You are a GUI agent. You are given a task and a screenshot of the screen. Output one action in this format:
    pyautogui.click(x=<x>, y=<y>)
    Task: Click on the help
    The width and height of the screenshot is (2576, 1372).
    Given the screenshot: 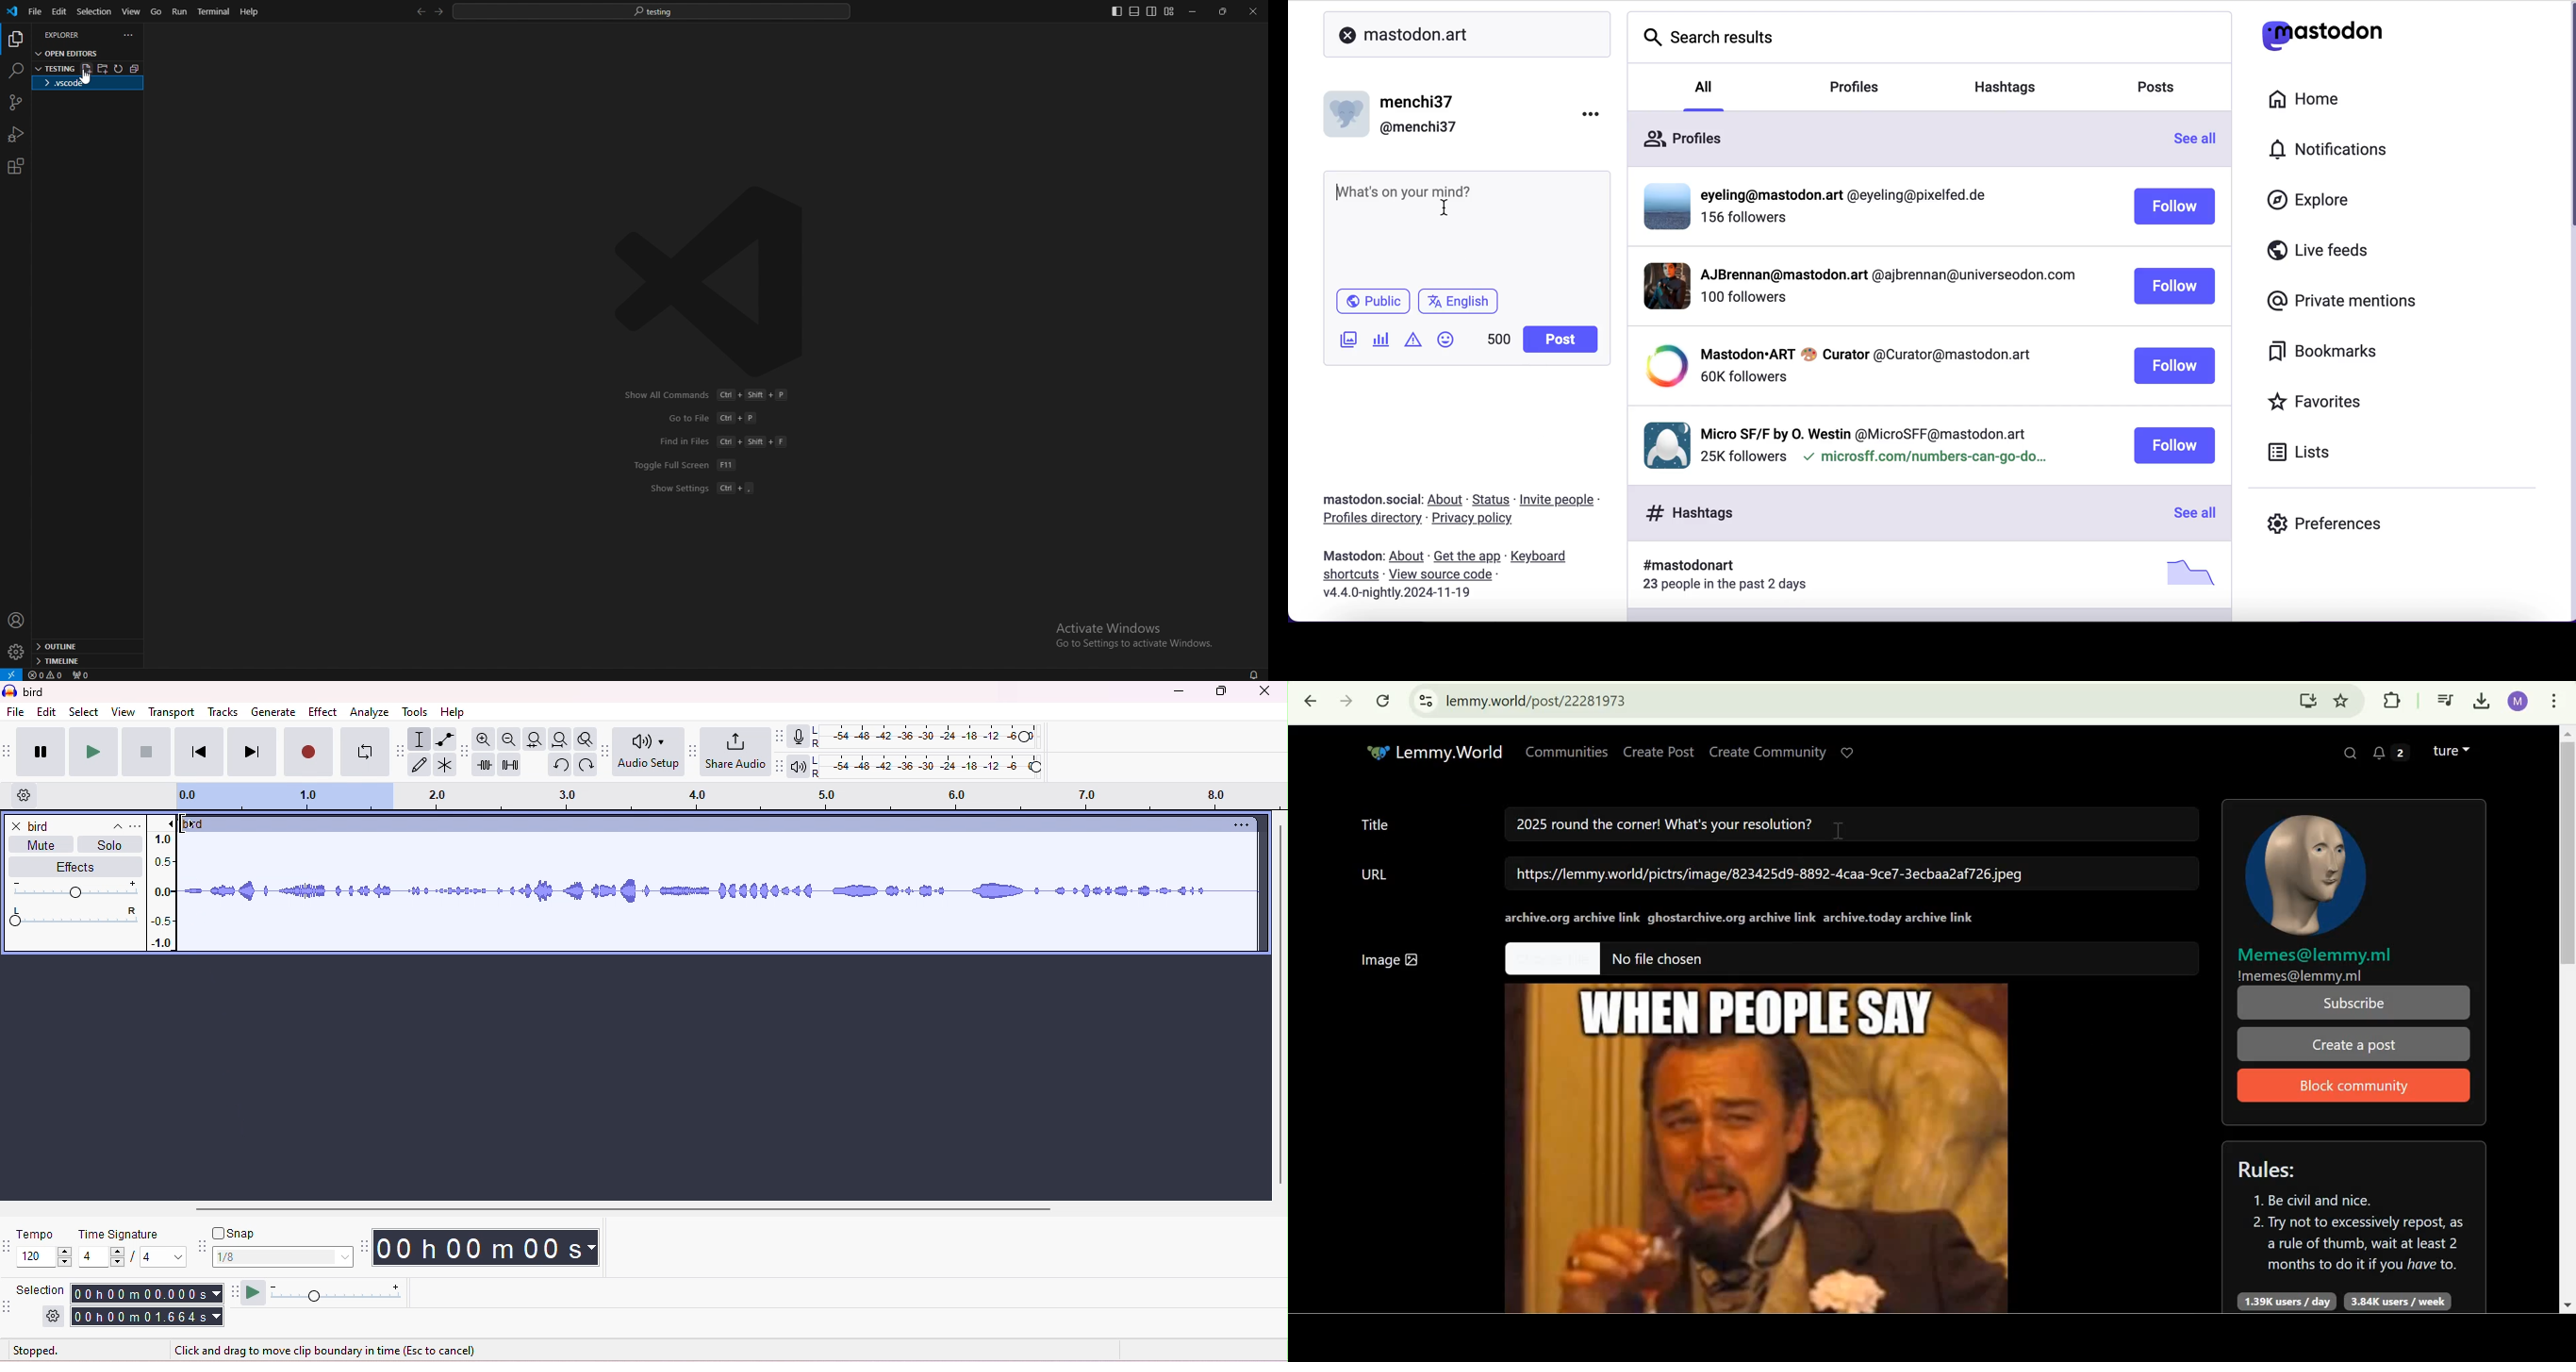 What is the action you would take?
    pyautogui.click(x=453, y=712)
    